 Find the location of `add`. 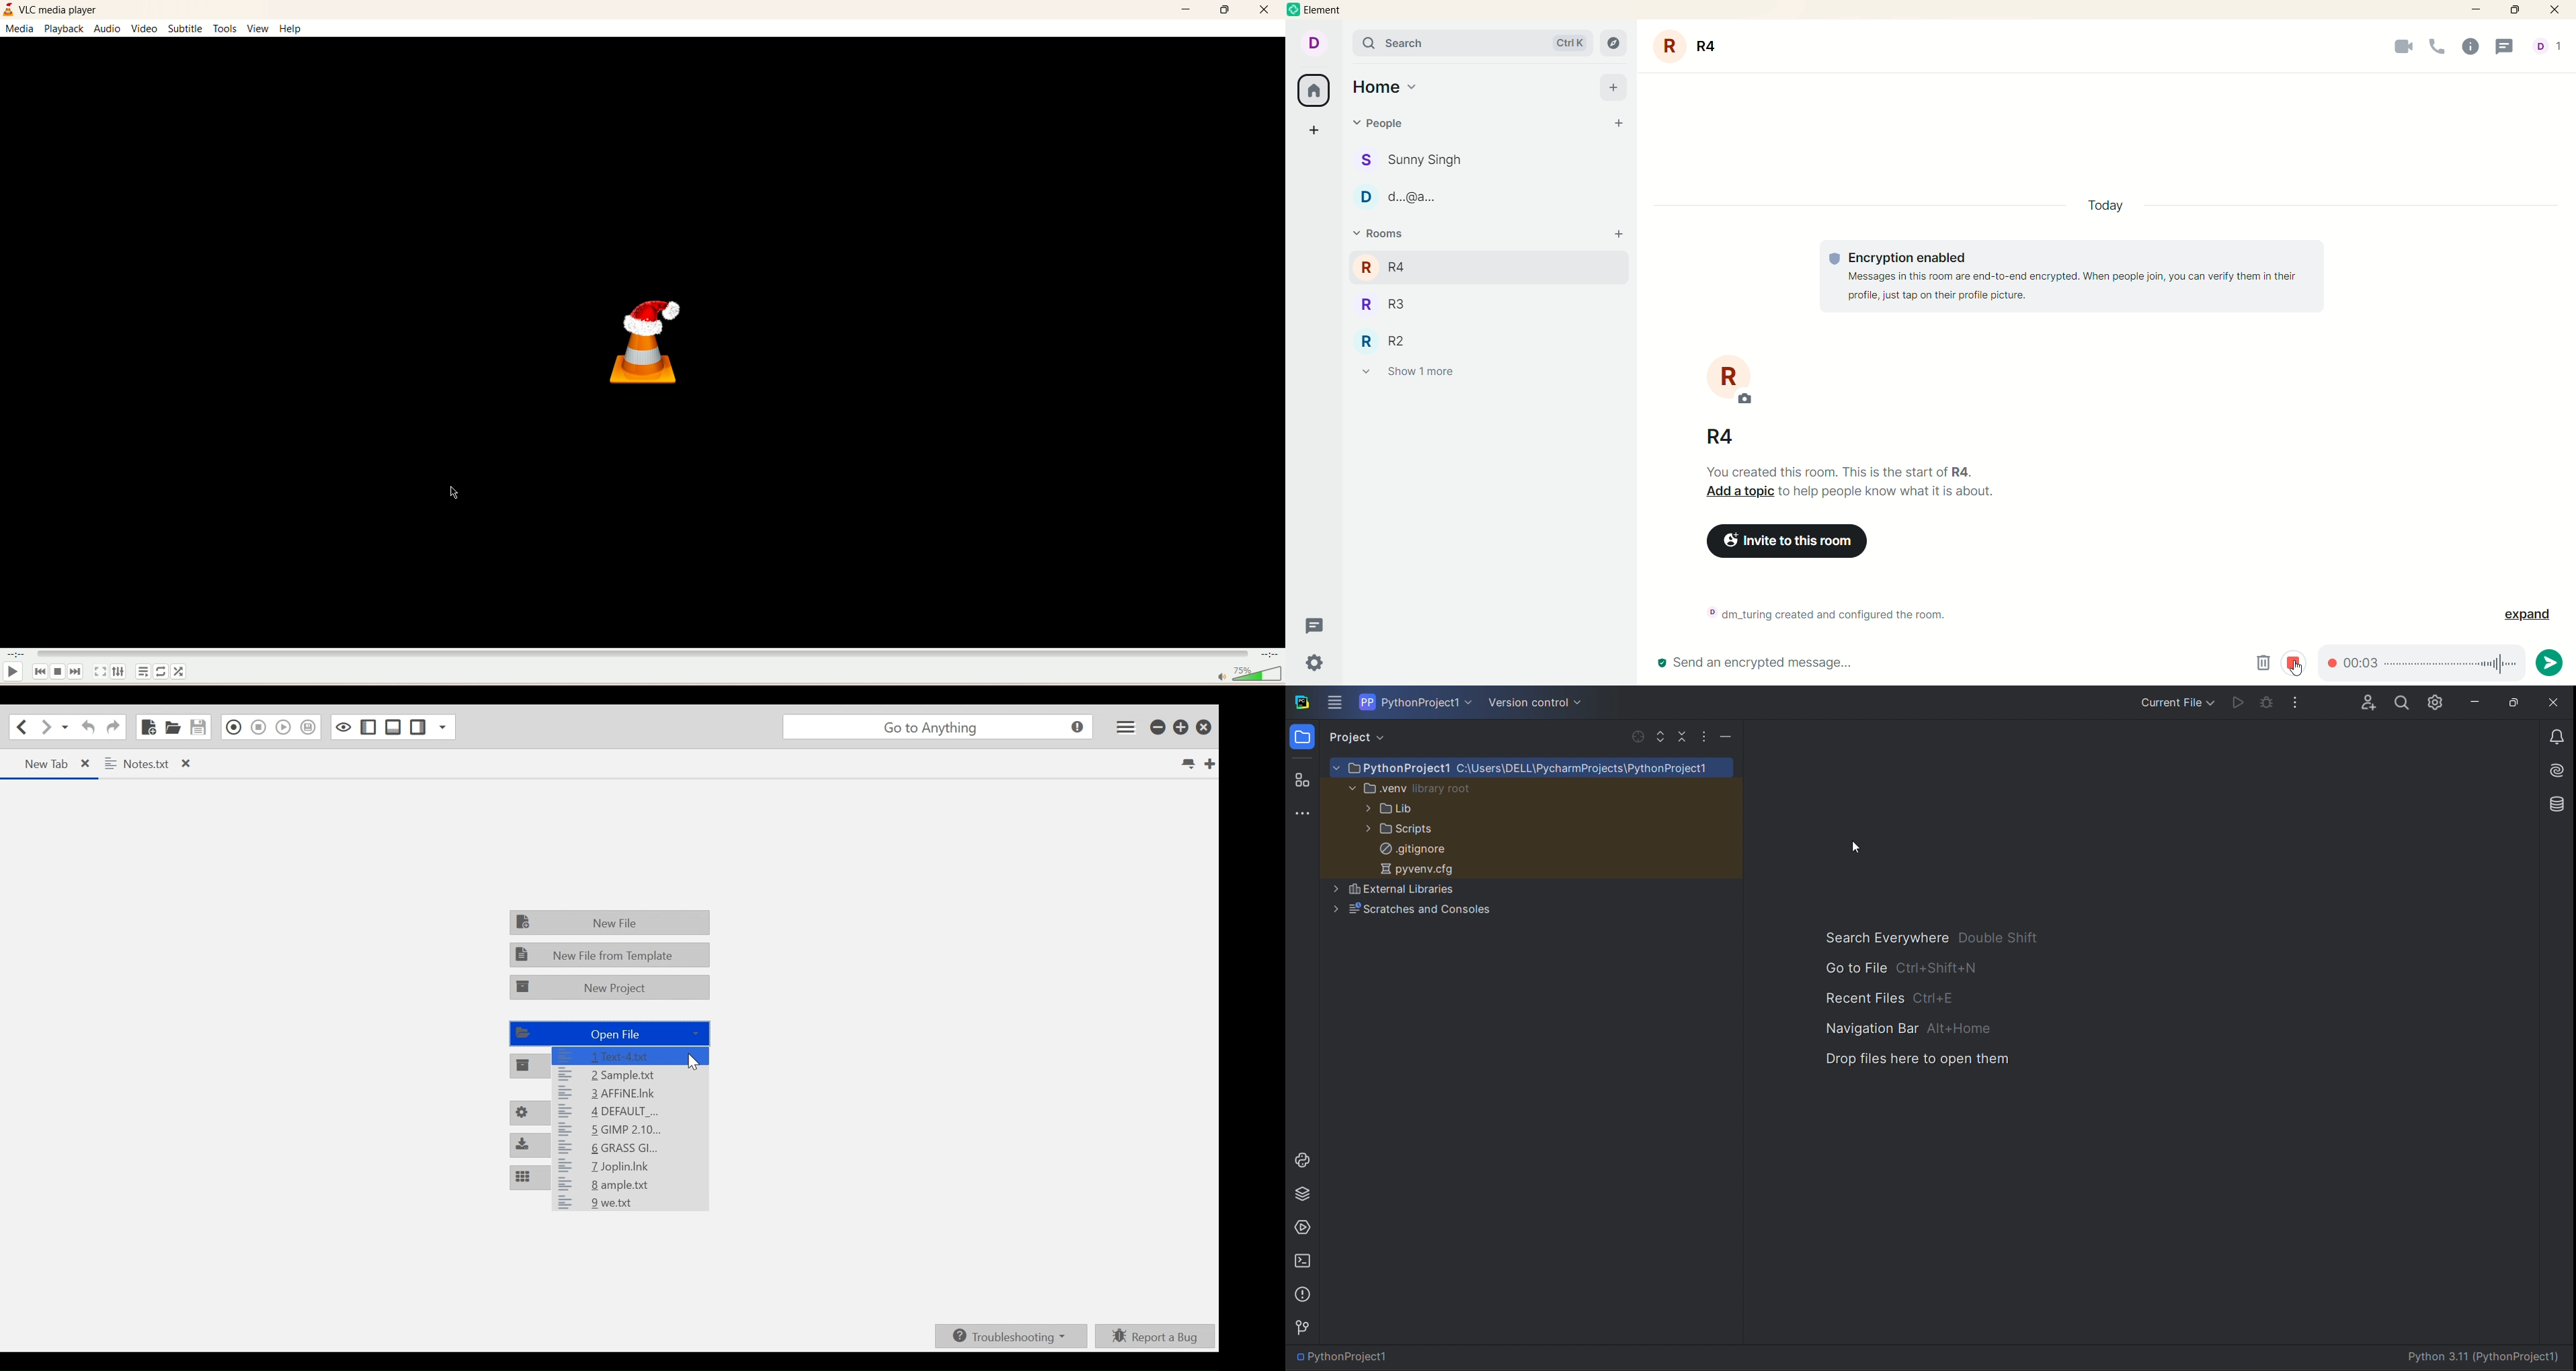

add is located at coordinates (1613, 87).